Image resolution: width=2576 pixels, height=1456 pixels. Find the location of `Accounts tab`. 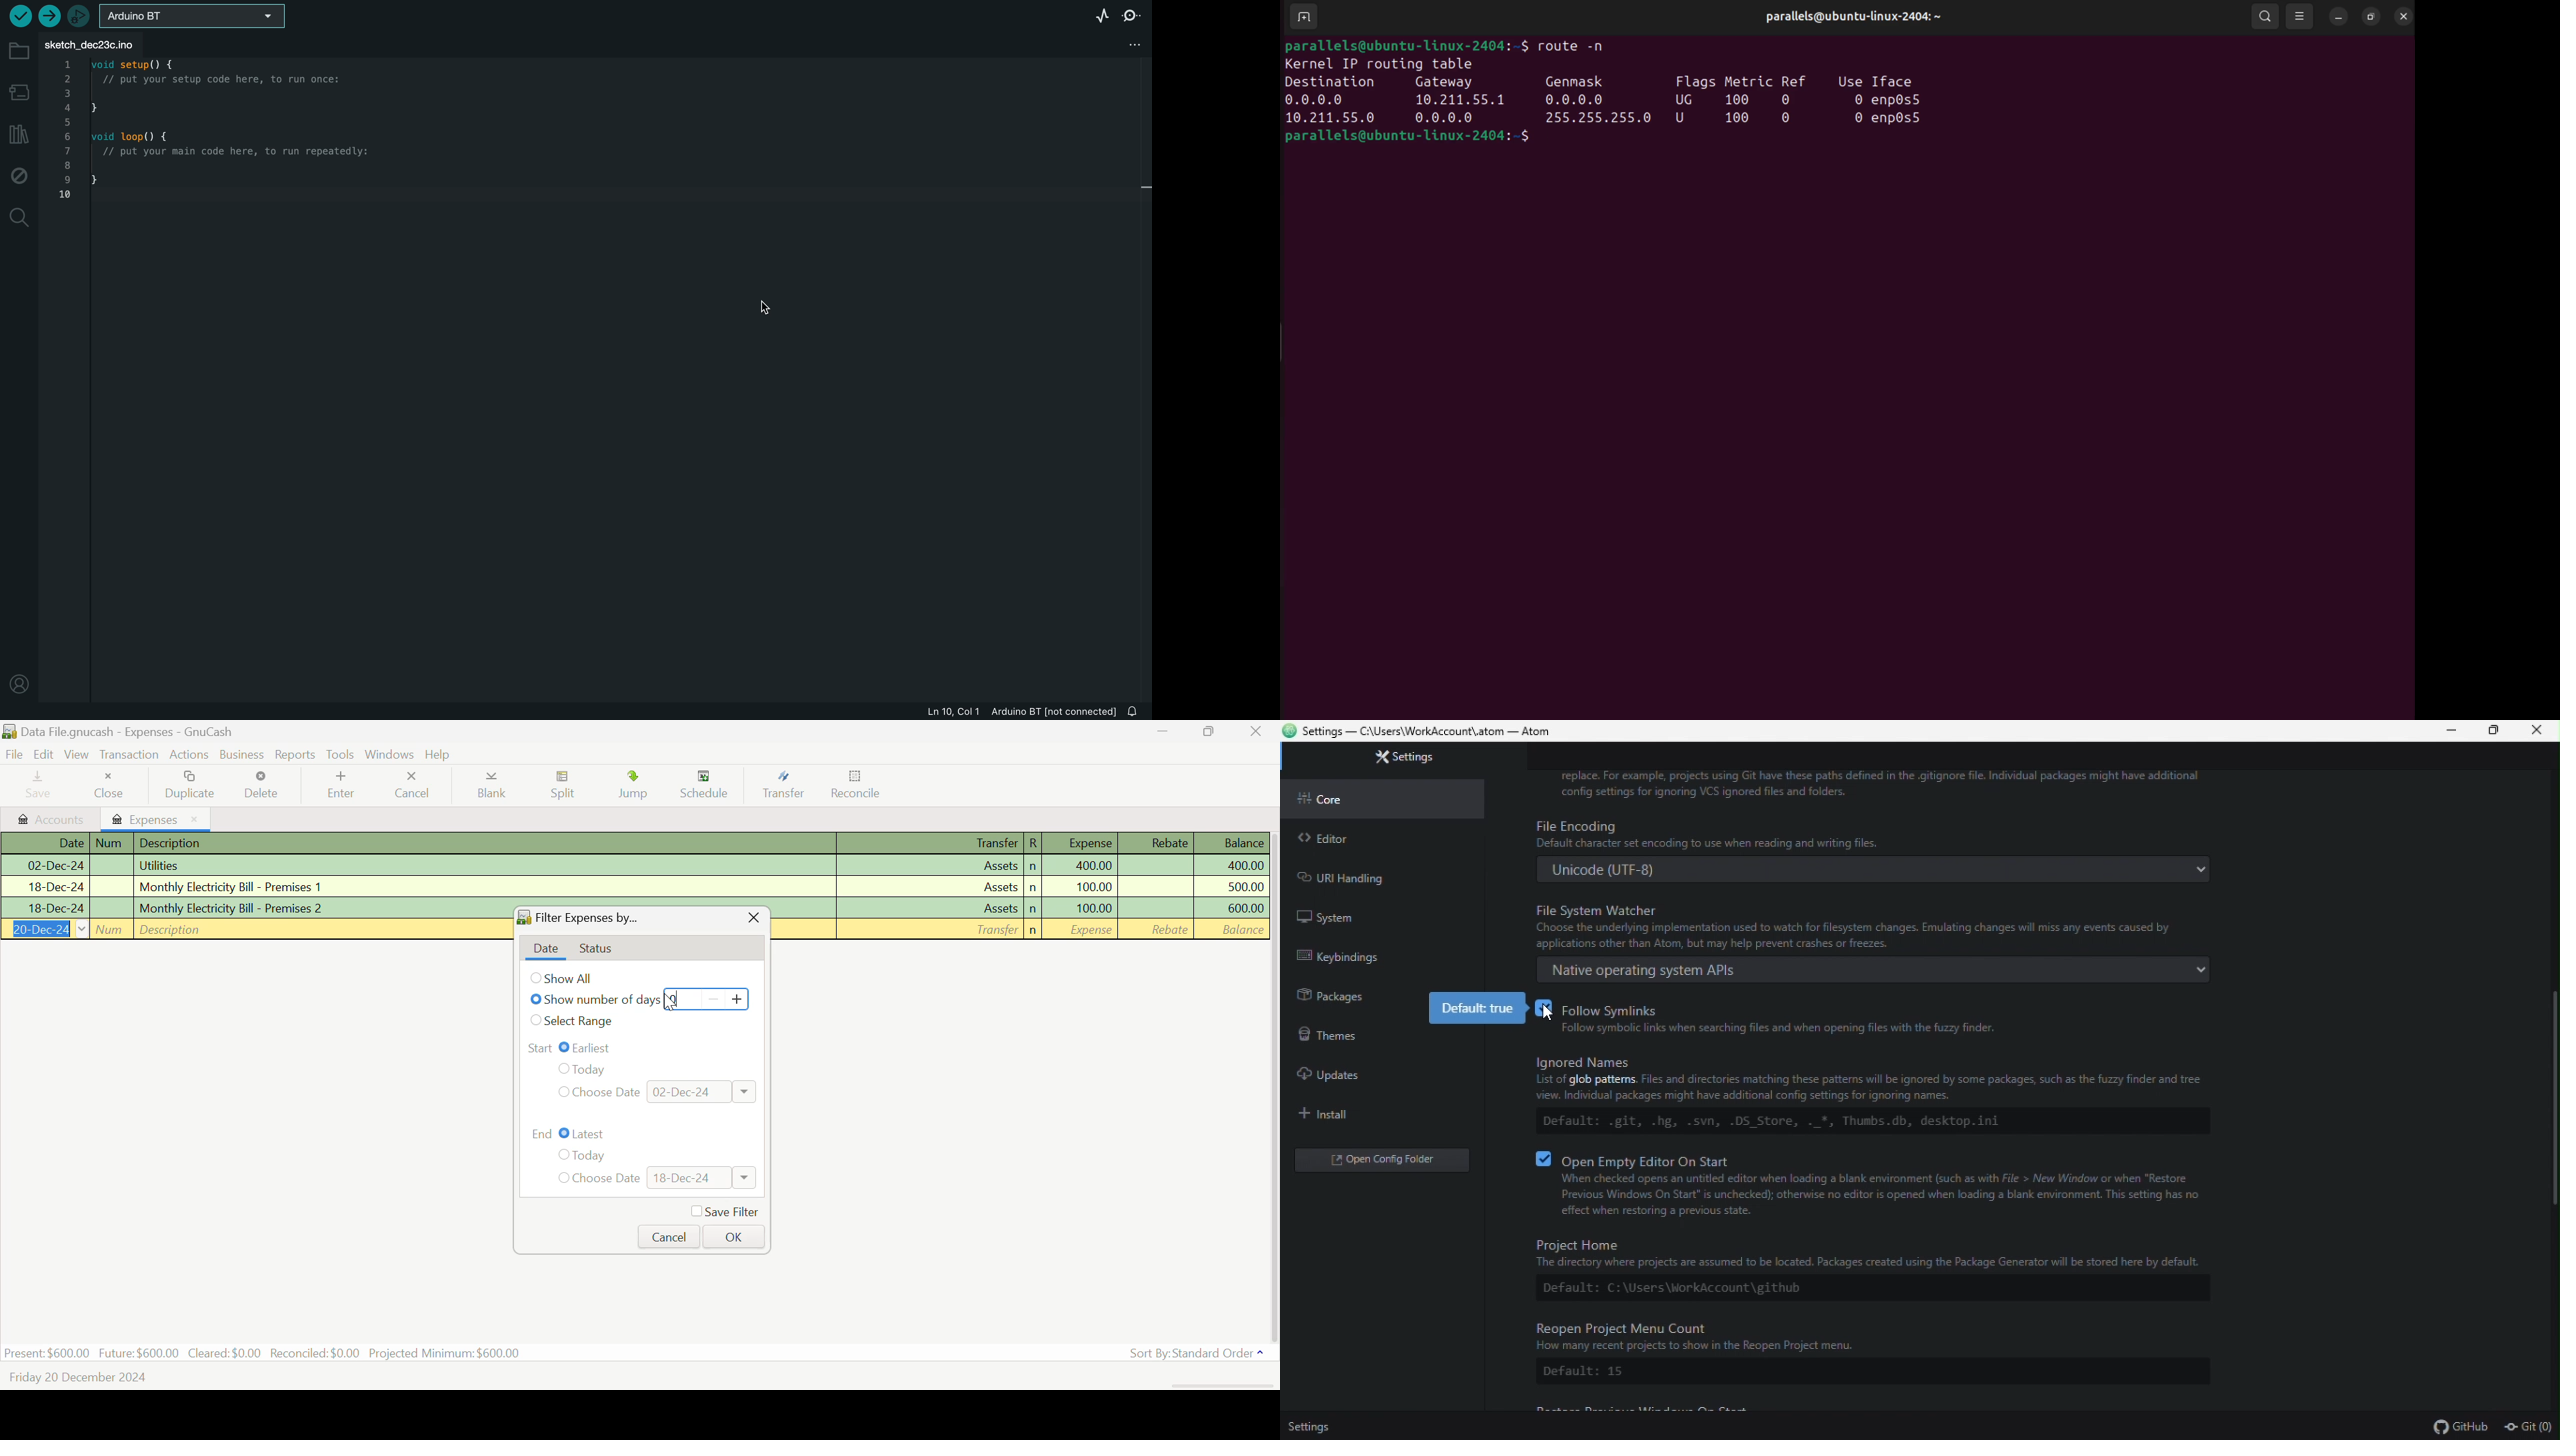

Accounts tab is located at coordinates (51, 818).